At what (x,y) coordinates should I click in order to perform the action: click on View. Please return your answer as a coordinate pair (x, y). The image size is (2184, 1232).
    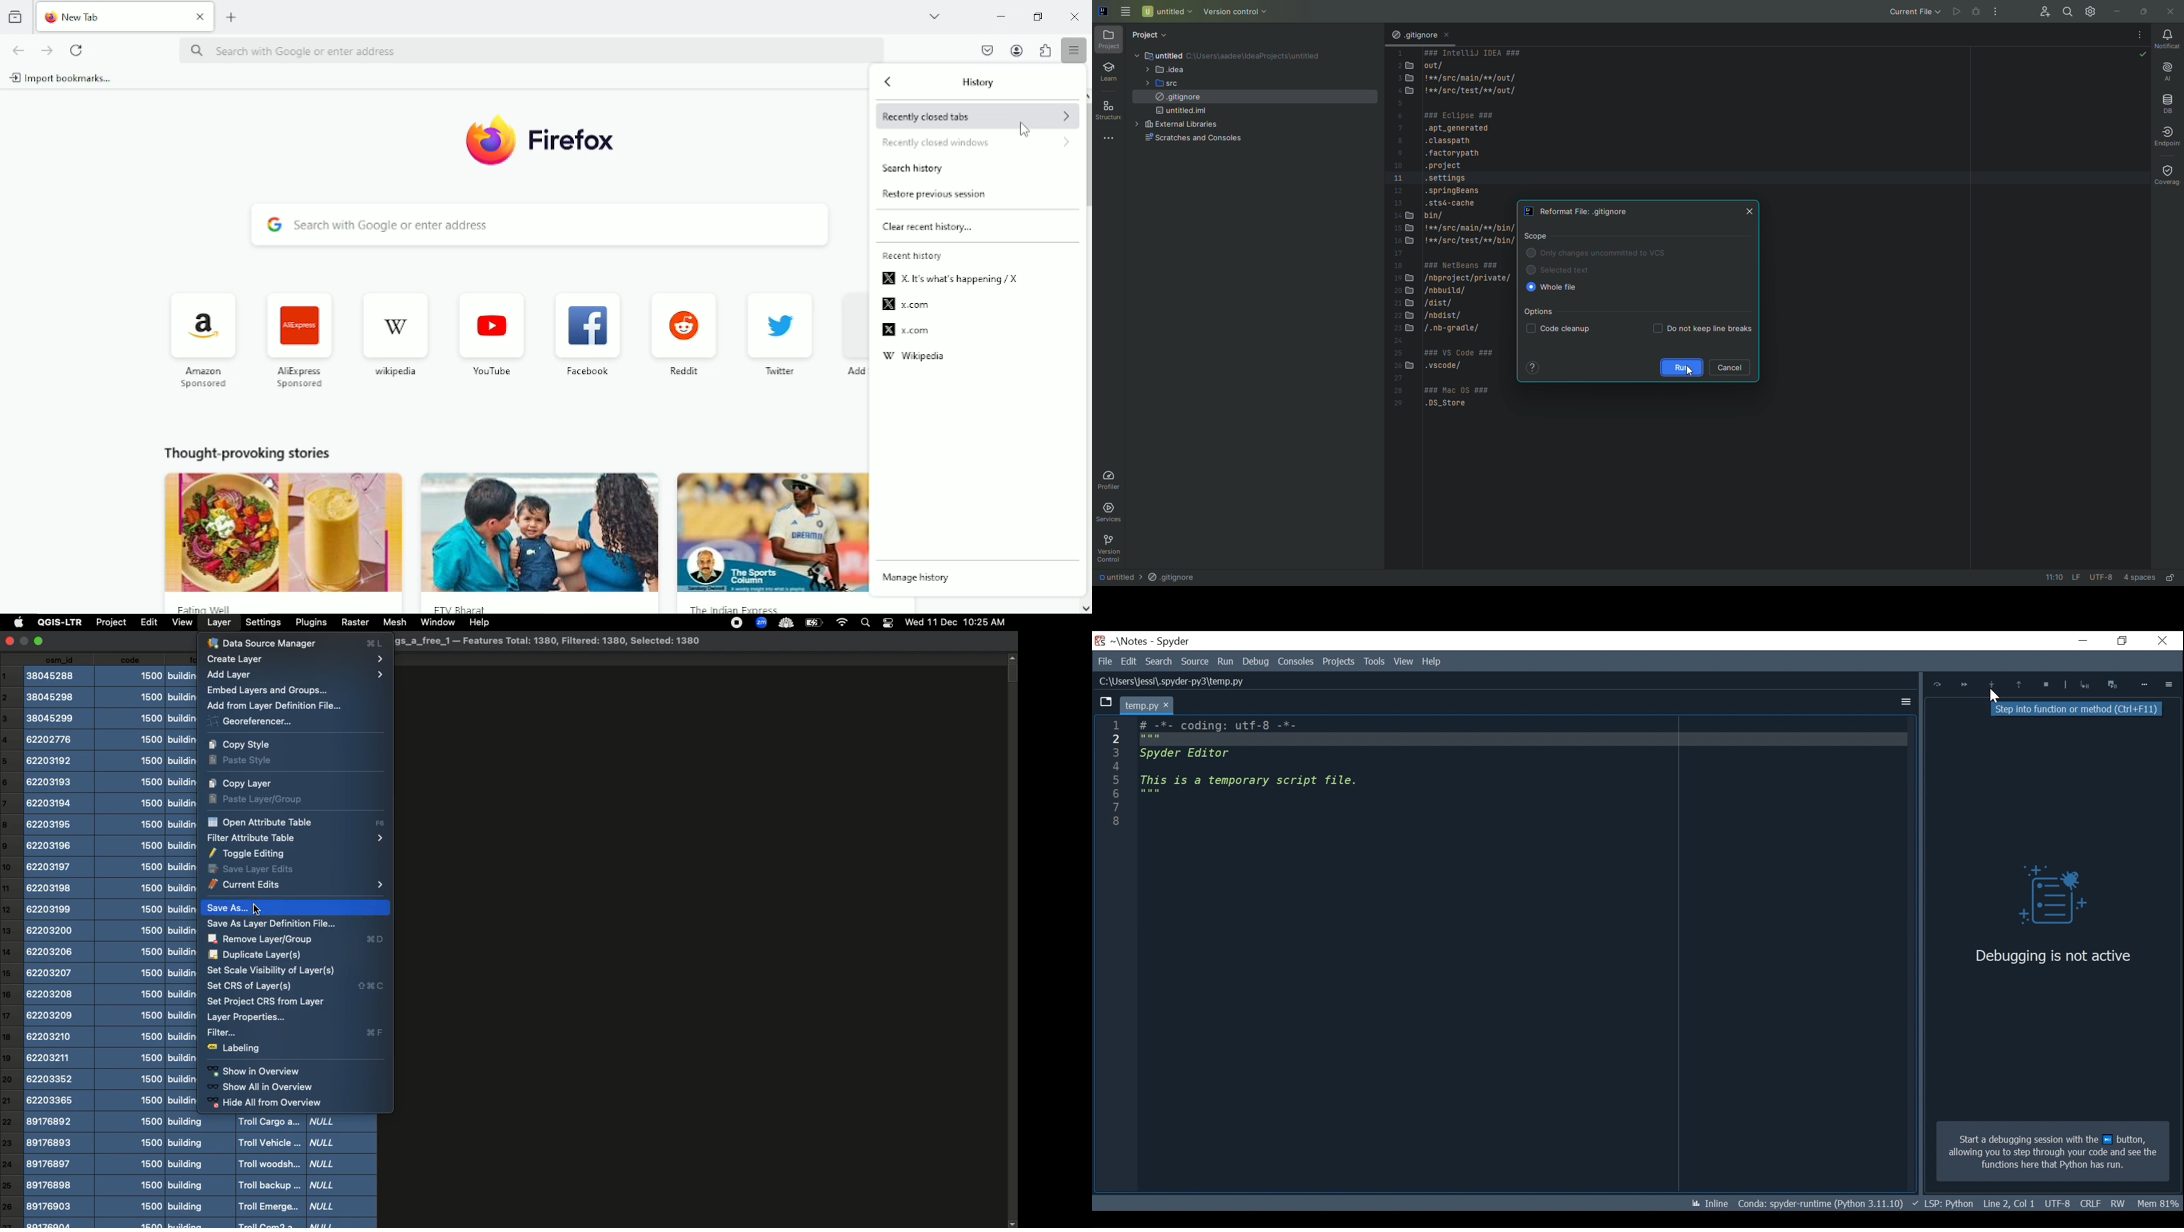
    Looking at the image, I should click on (1374, 661).